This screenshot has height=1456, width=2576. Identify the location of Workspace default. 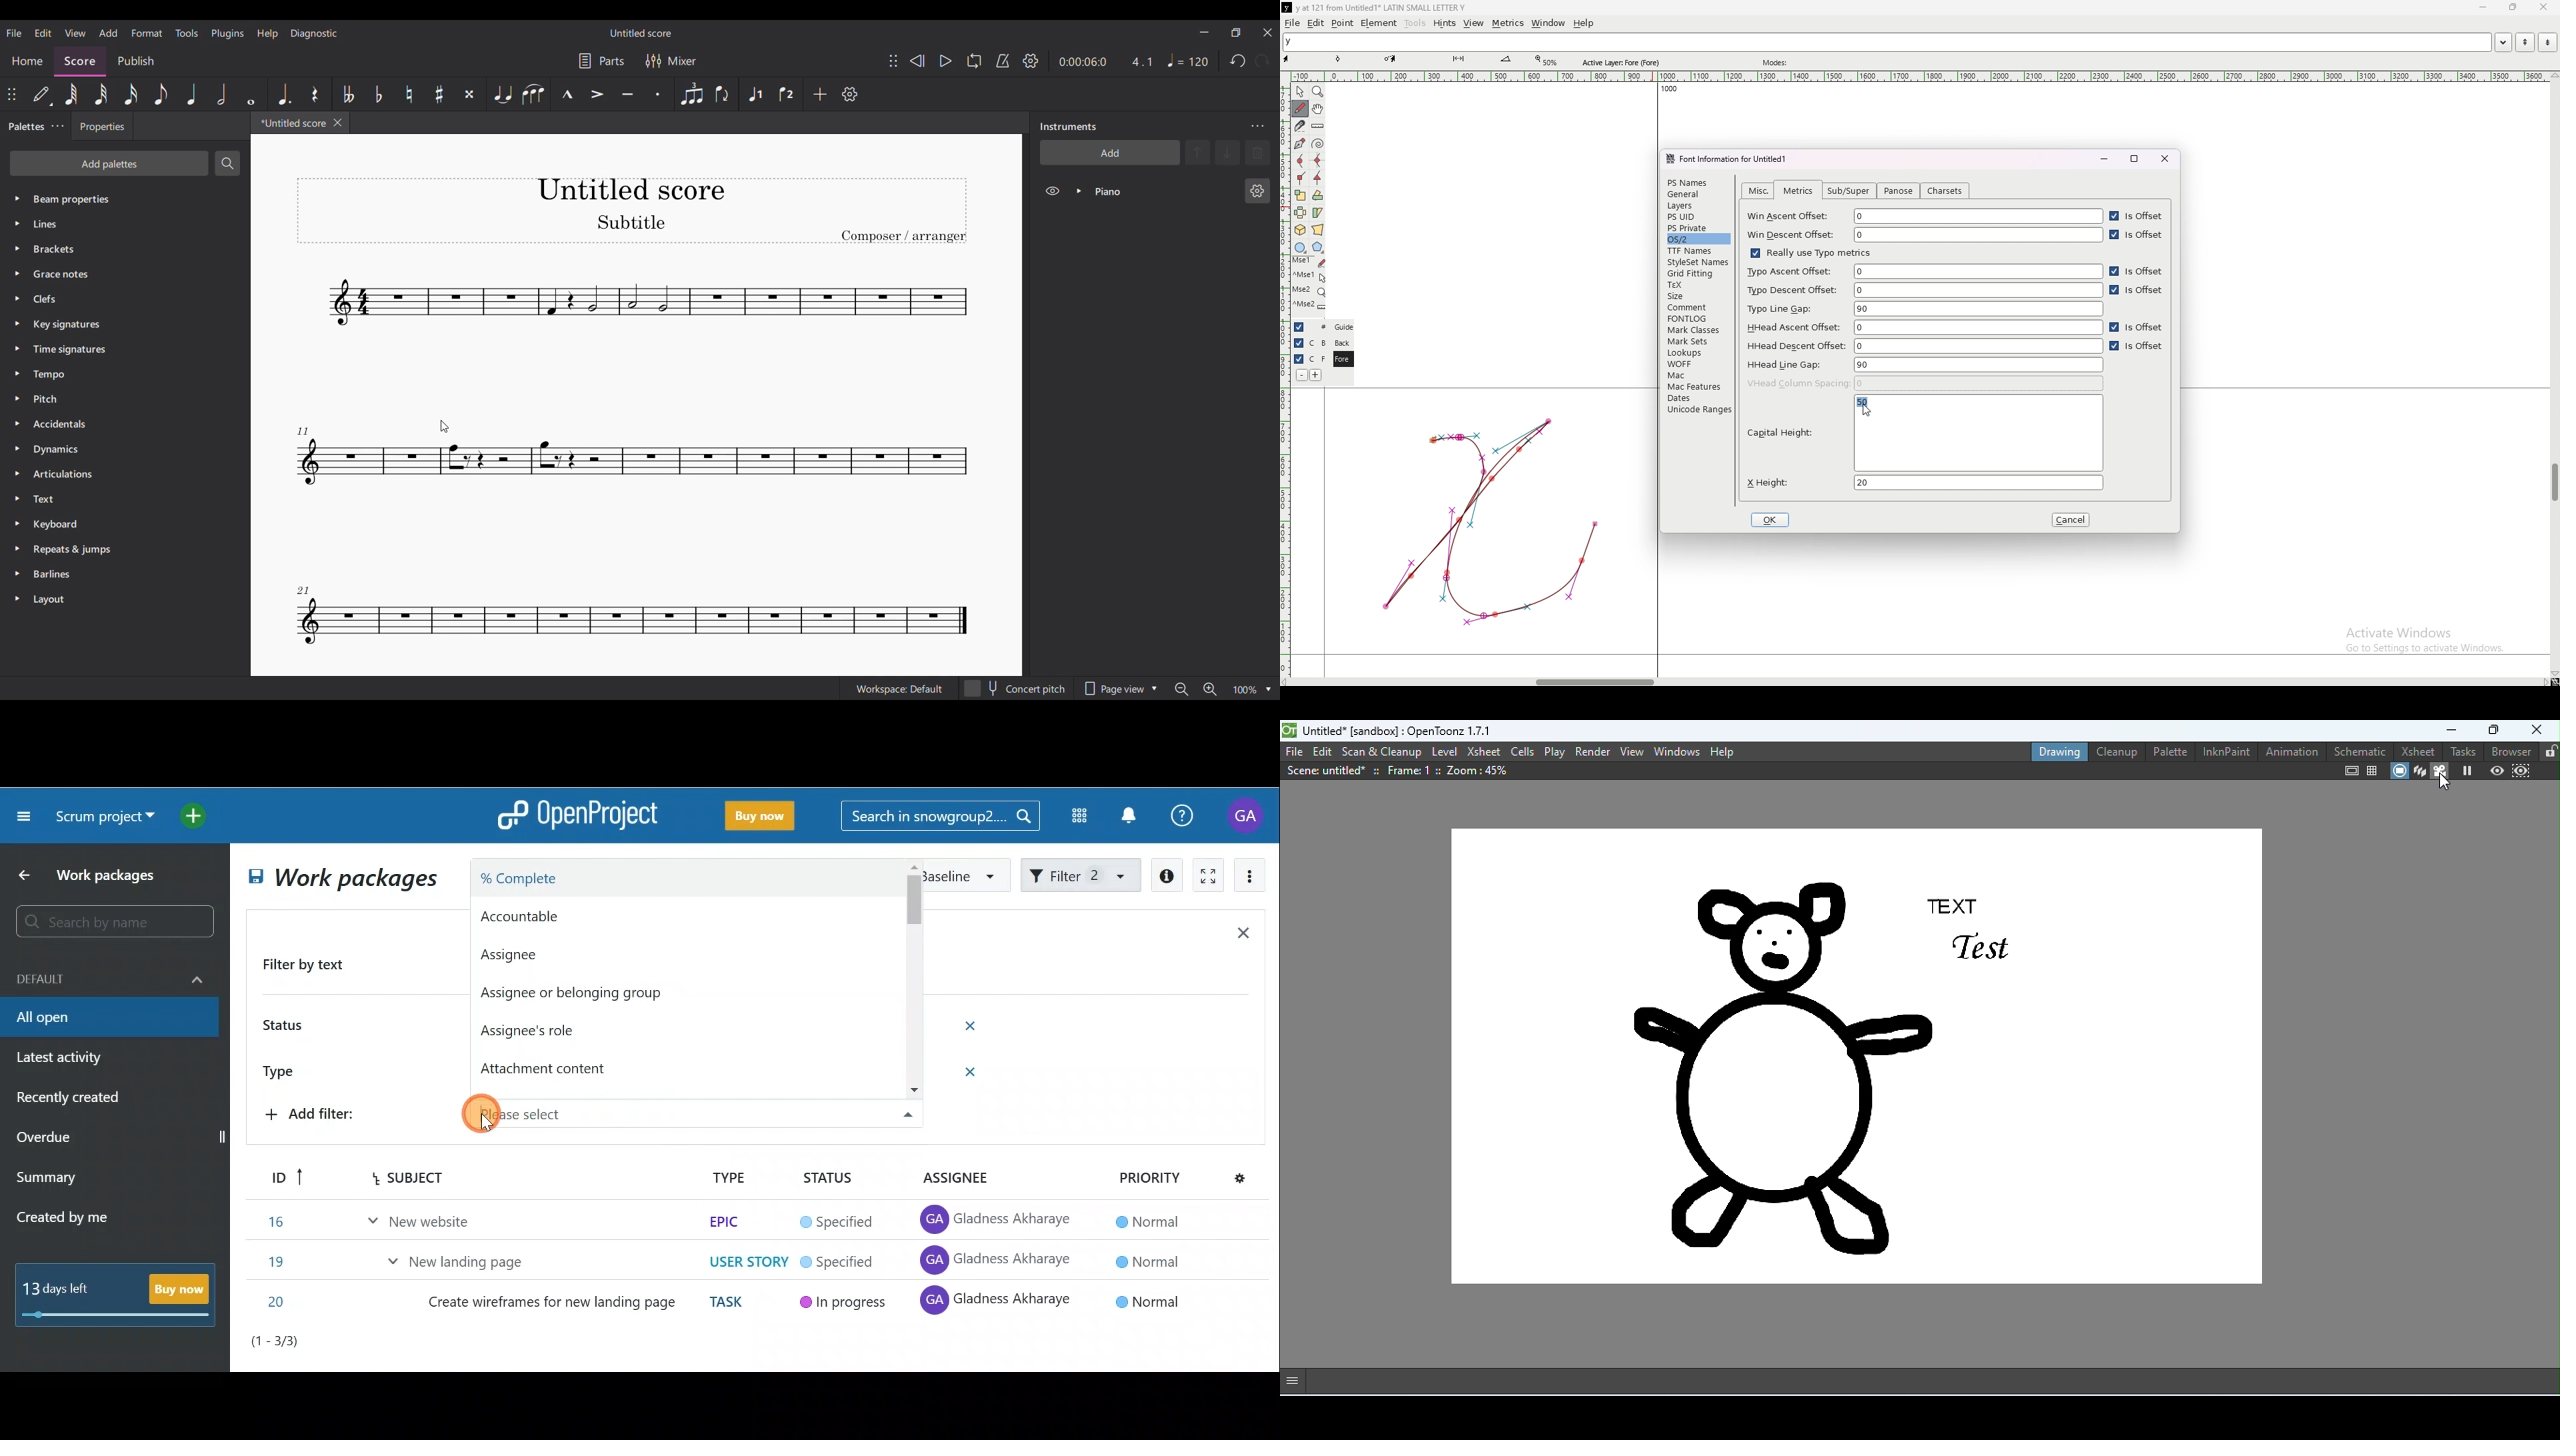
(898, 687).